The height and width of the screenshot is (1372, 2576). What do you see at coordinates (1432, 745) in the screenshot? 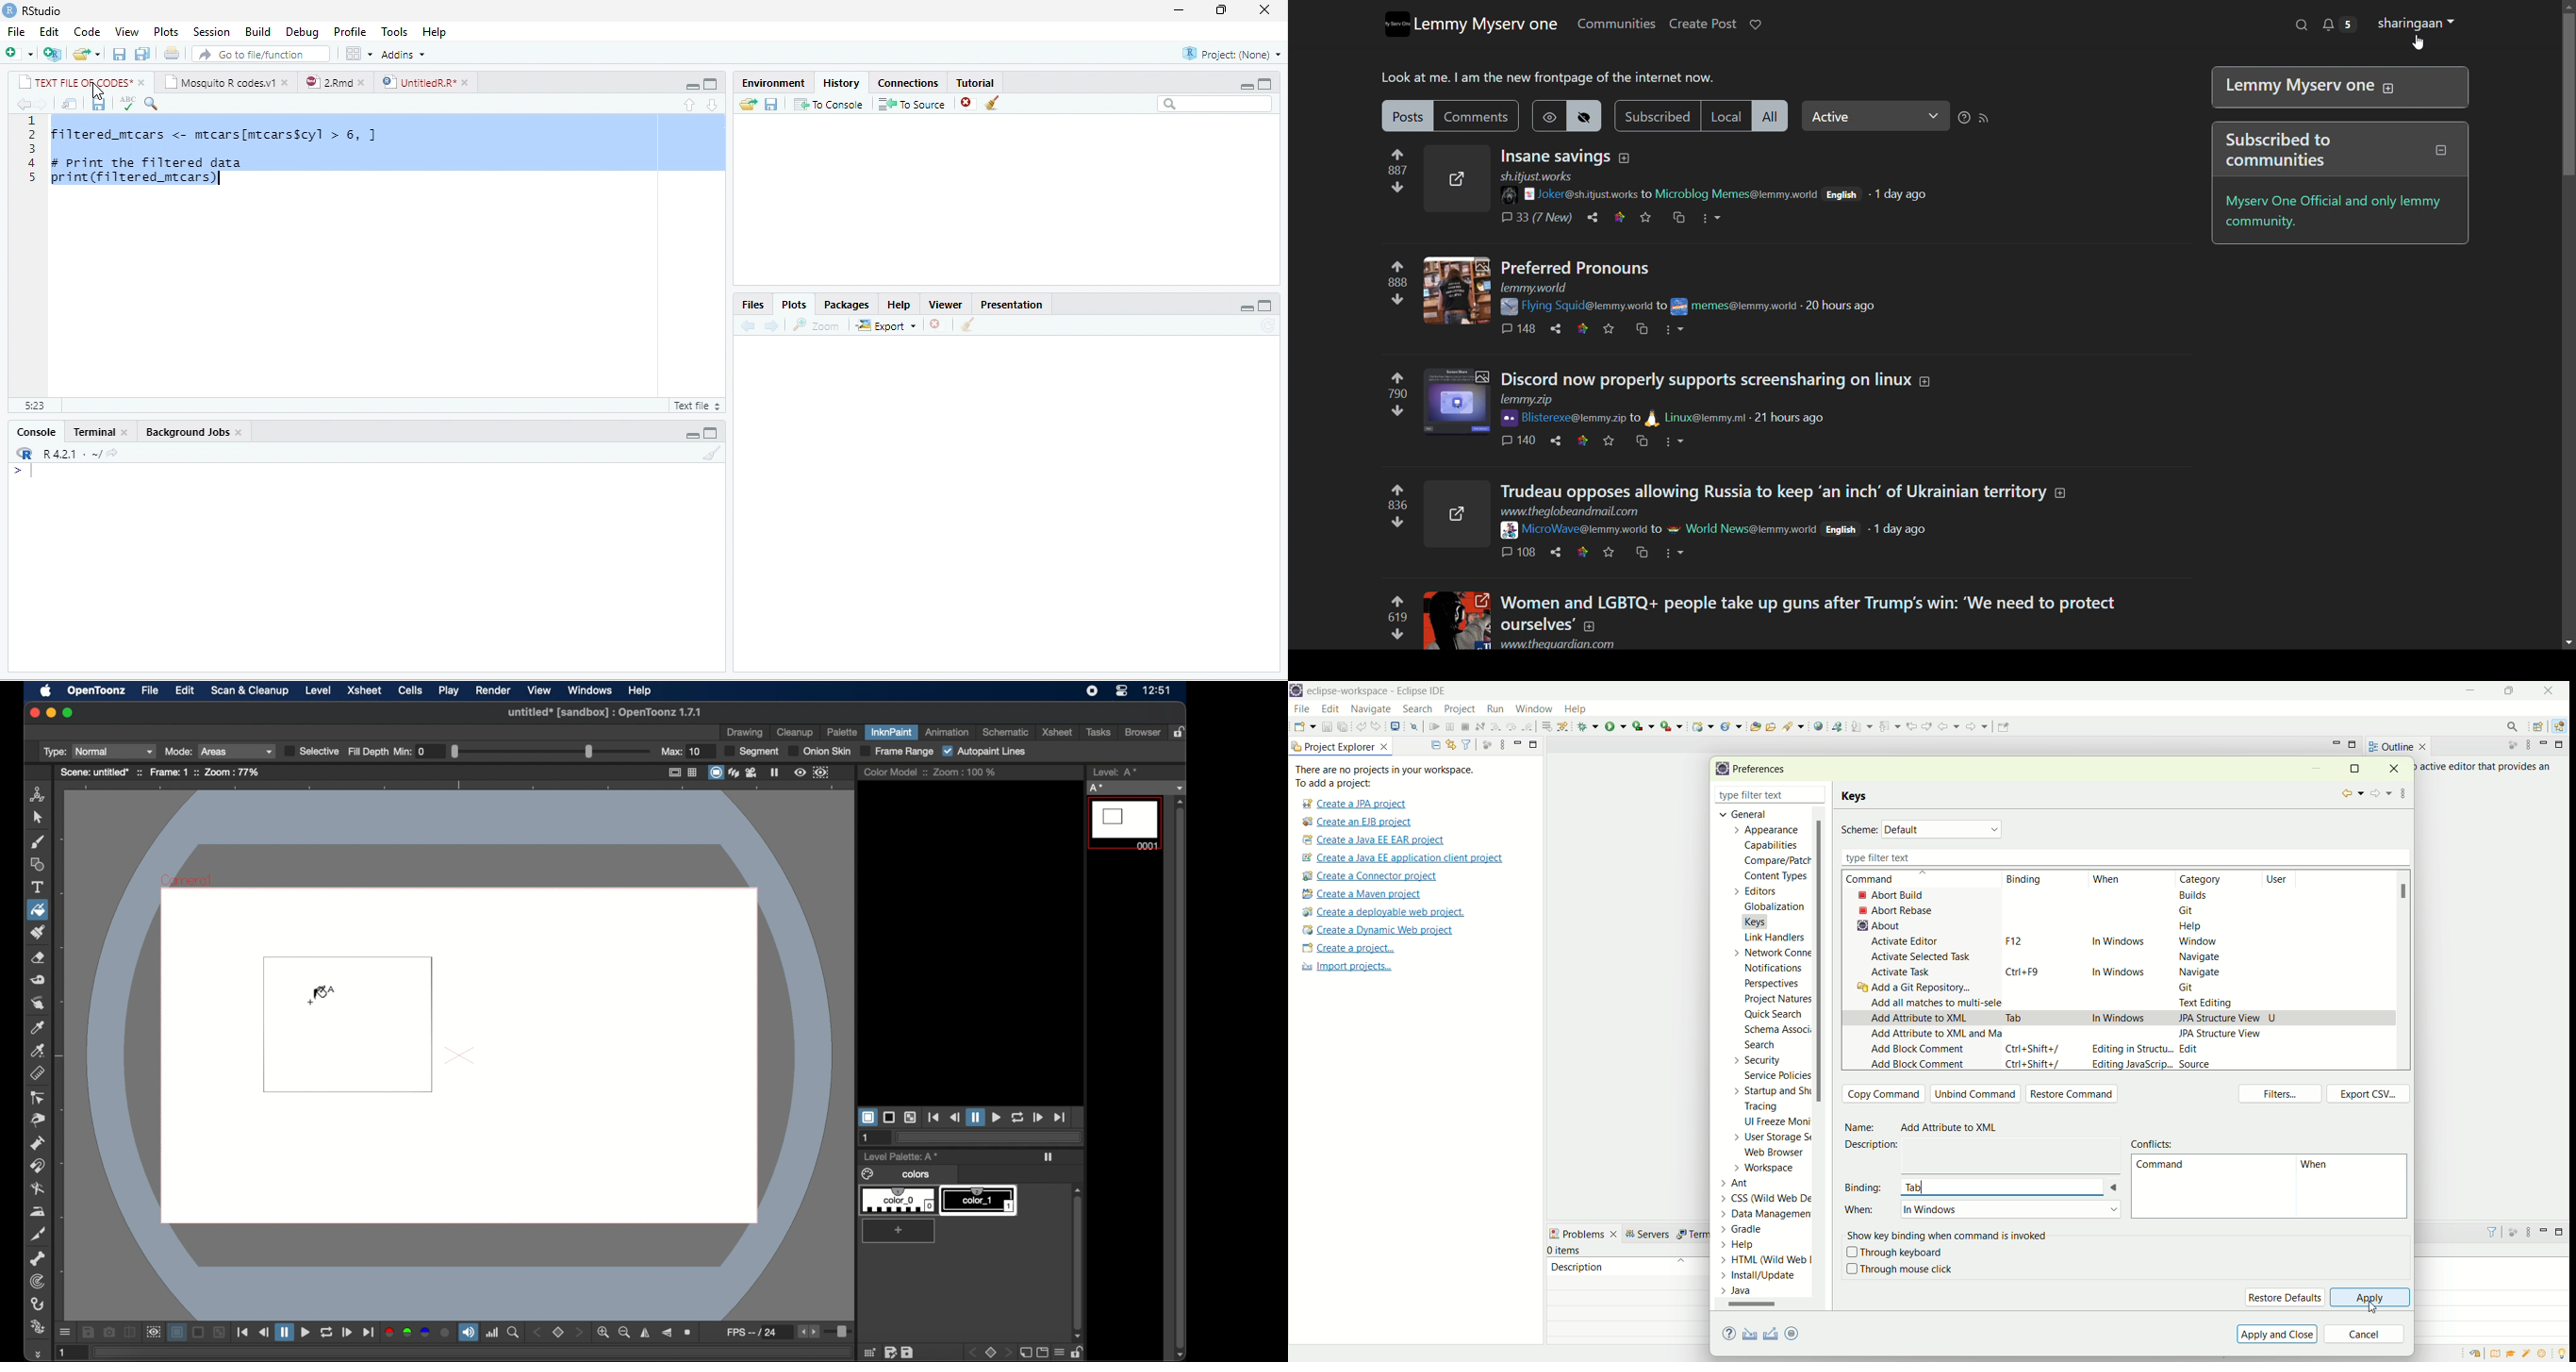
I see `collapse all` at bounding box center [1432, 745].